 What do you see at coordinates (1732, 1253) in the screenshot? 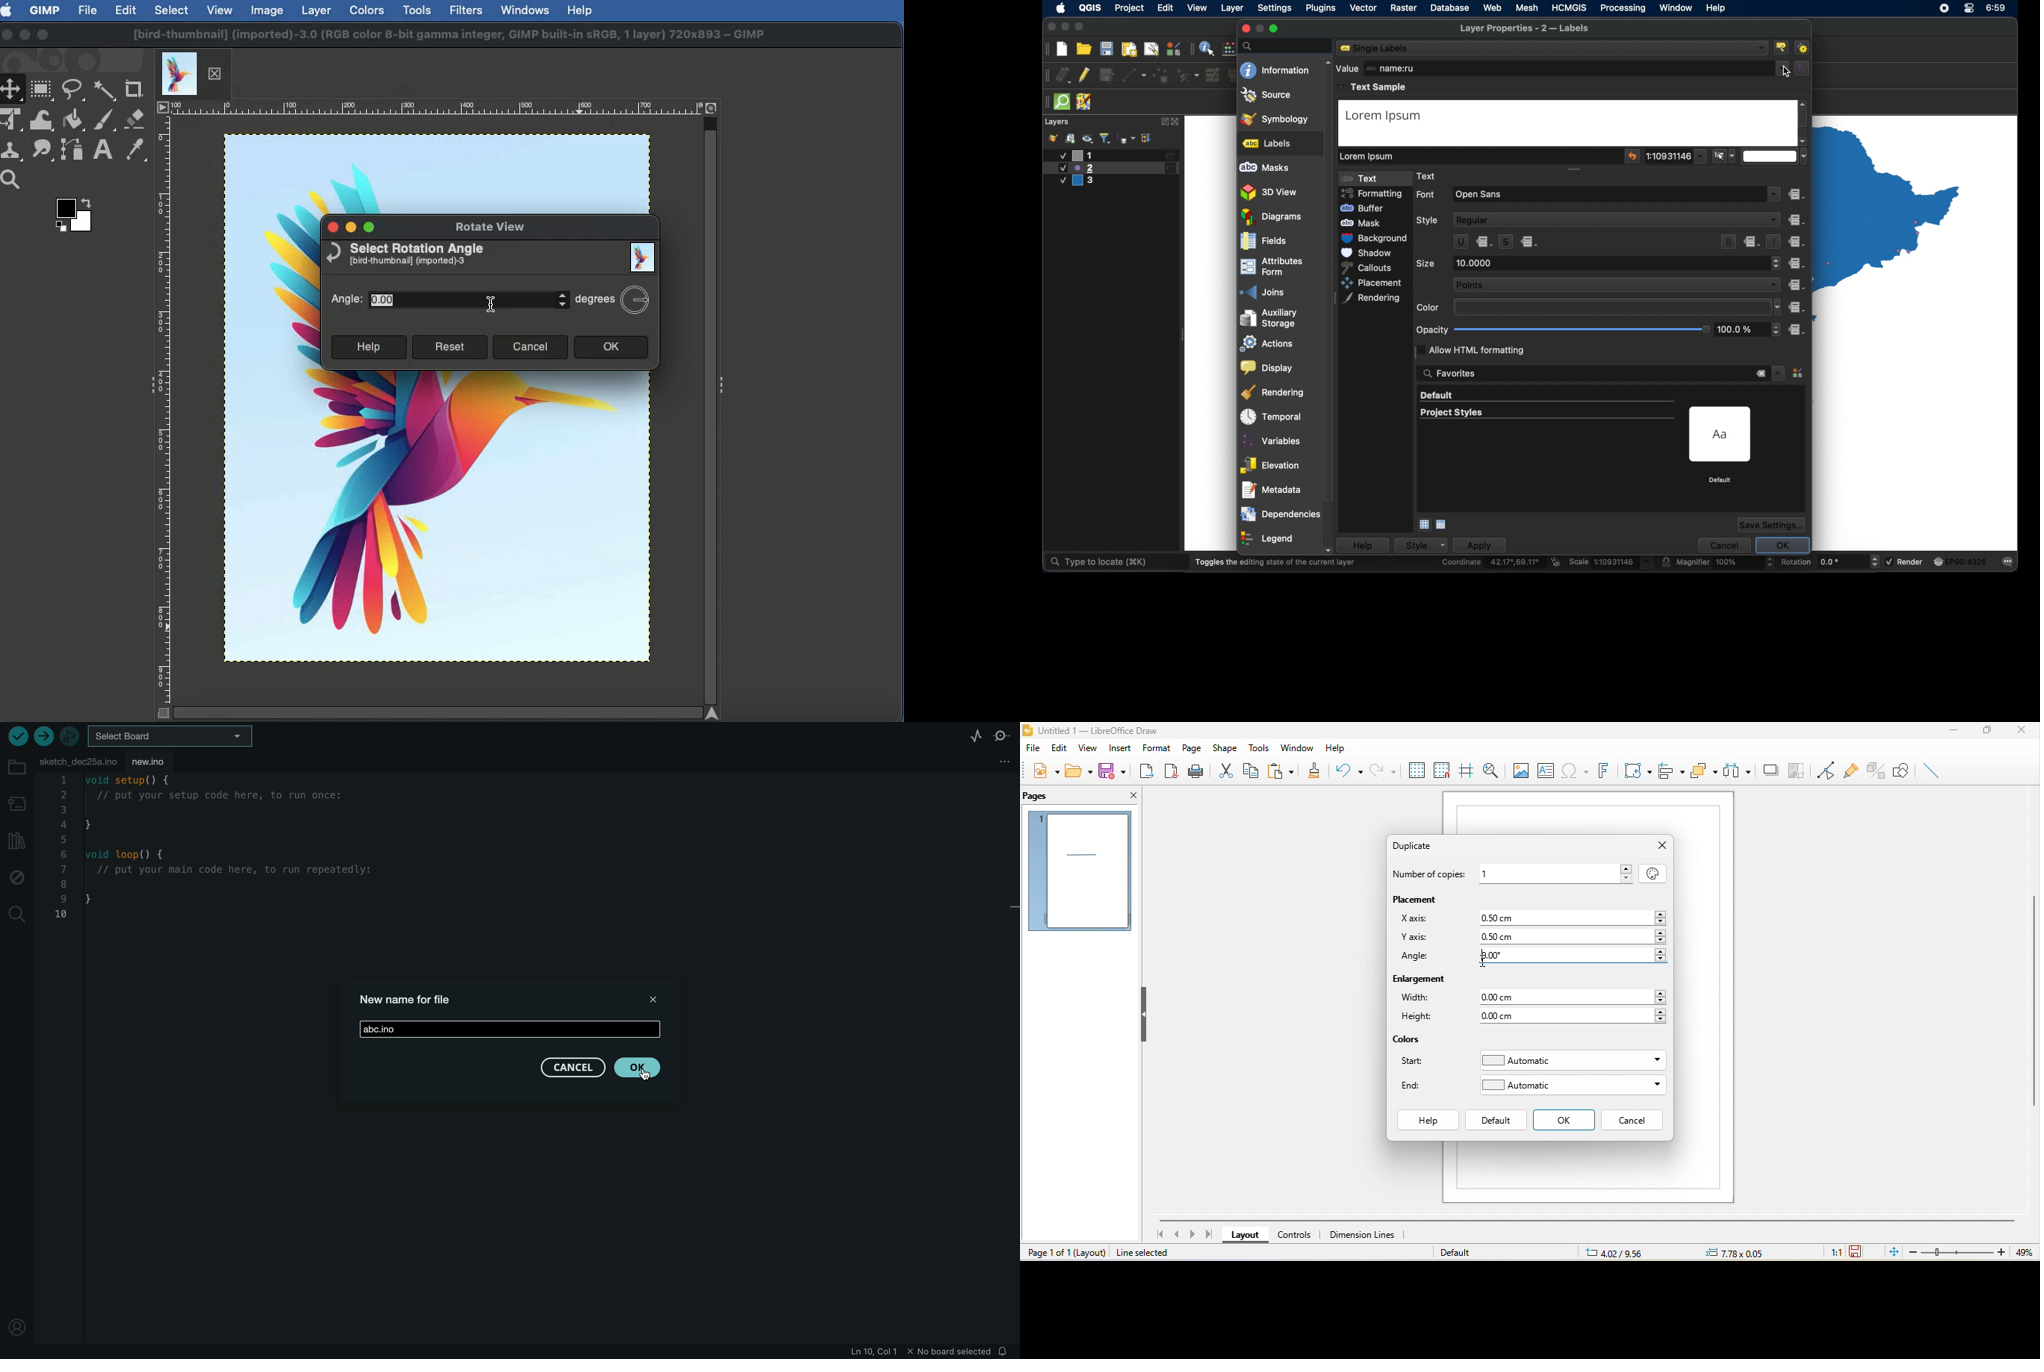
I see `0.00x0.00` at bounding box center [1732, 1253].